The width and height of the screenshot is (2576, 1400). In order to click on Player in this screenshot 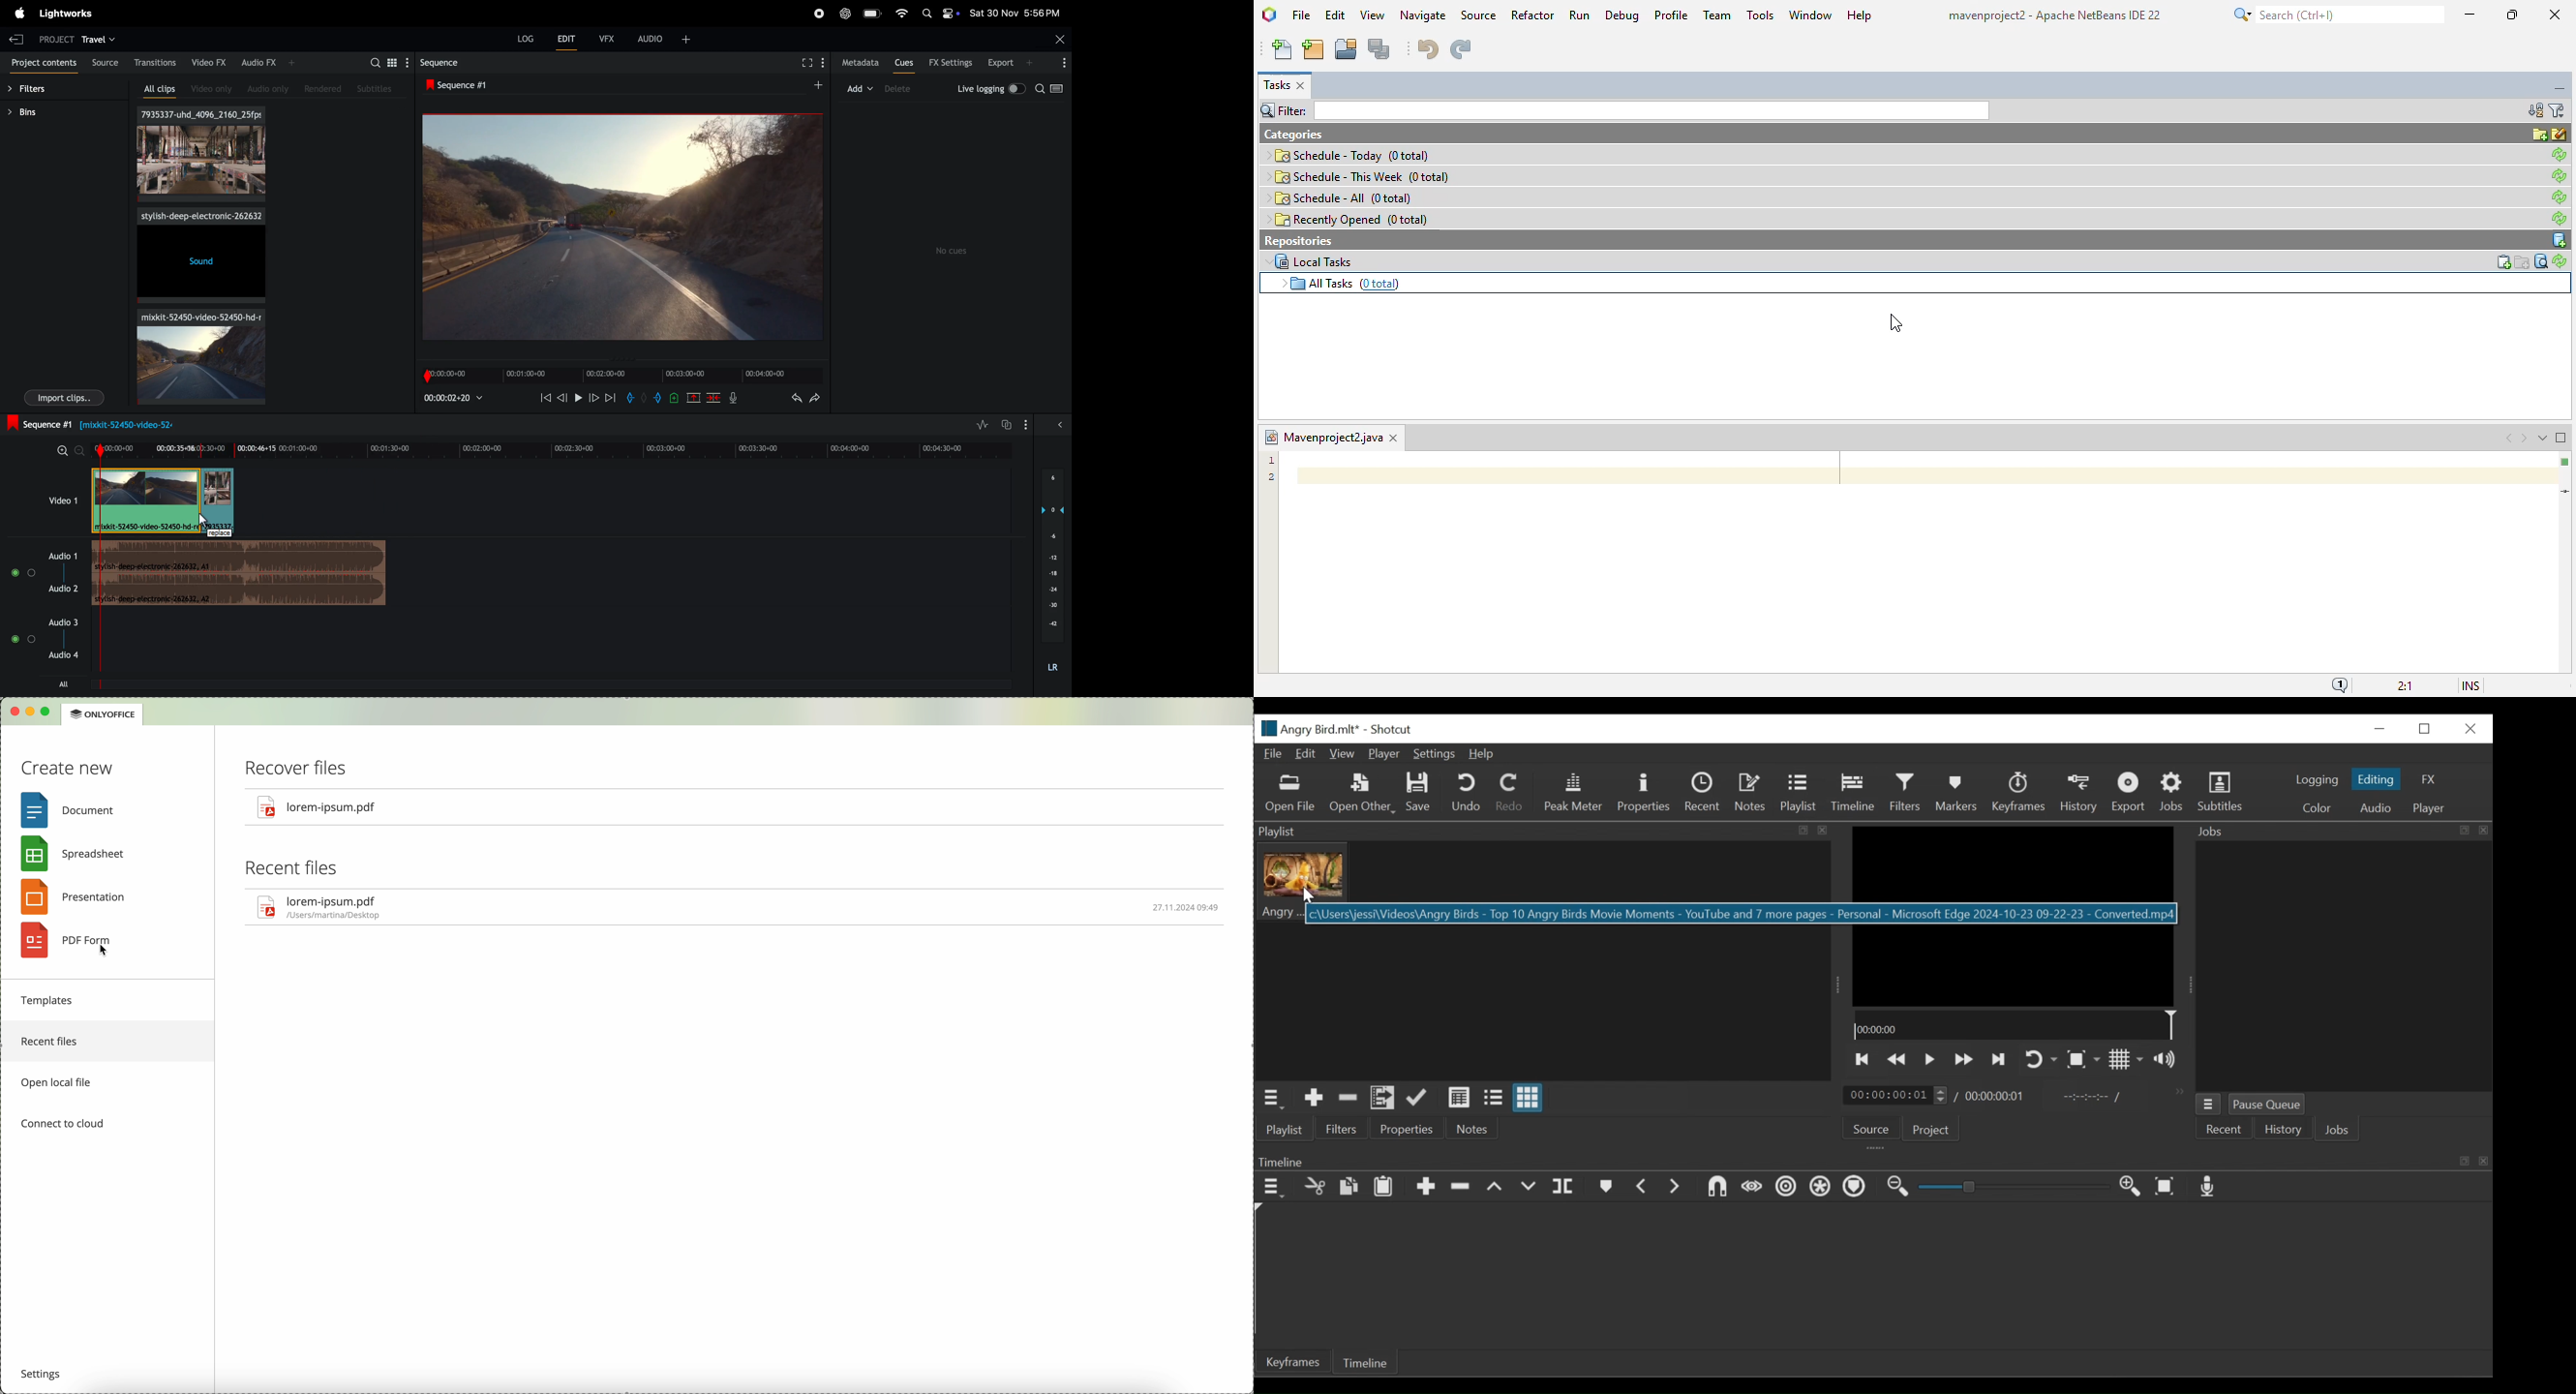, I will do `click(2430, 807)`.